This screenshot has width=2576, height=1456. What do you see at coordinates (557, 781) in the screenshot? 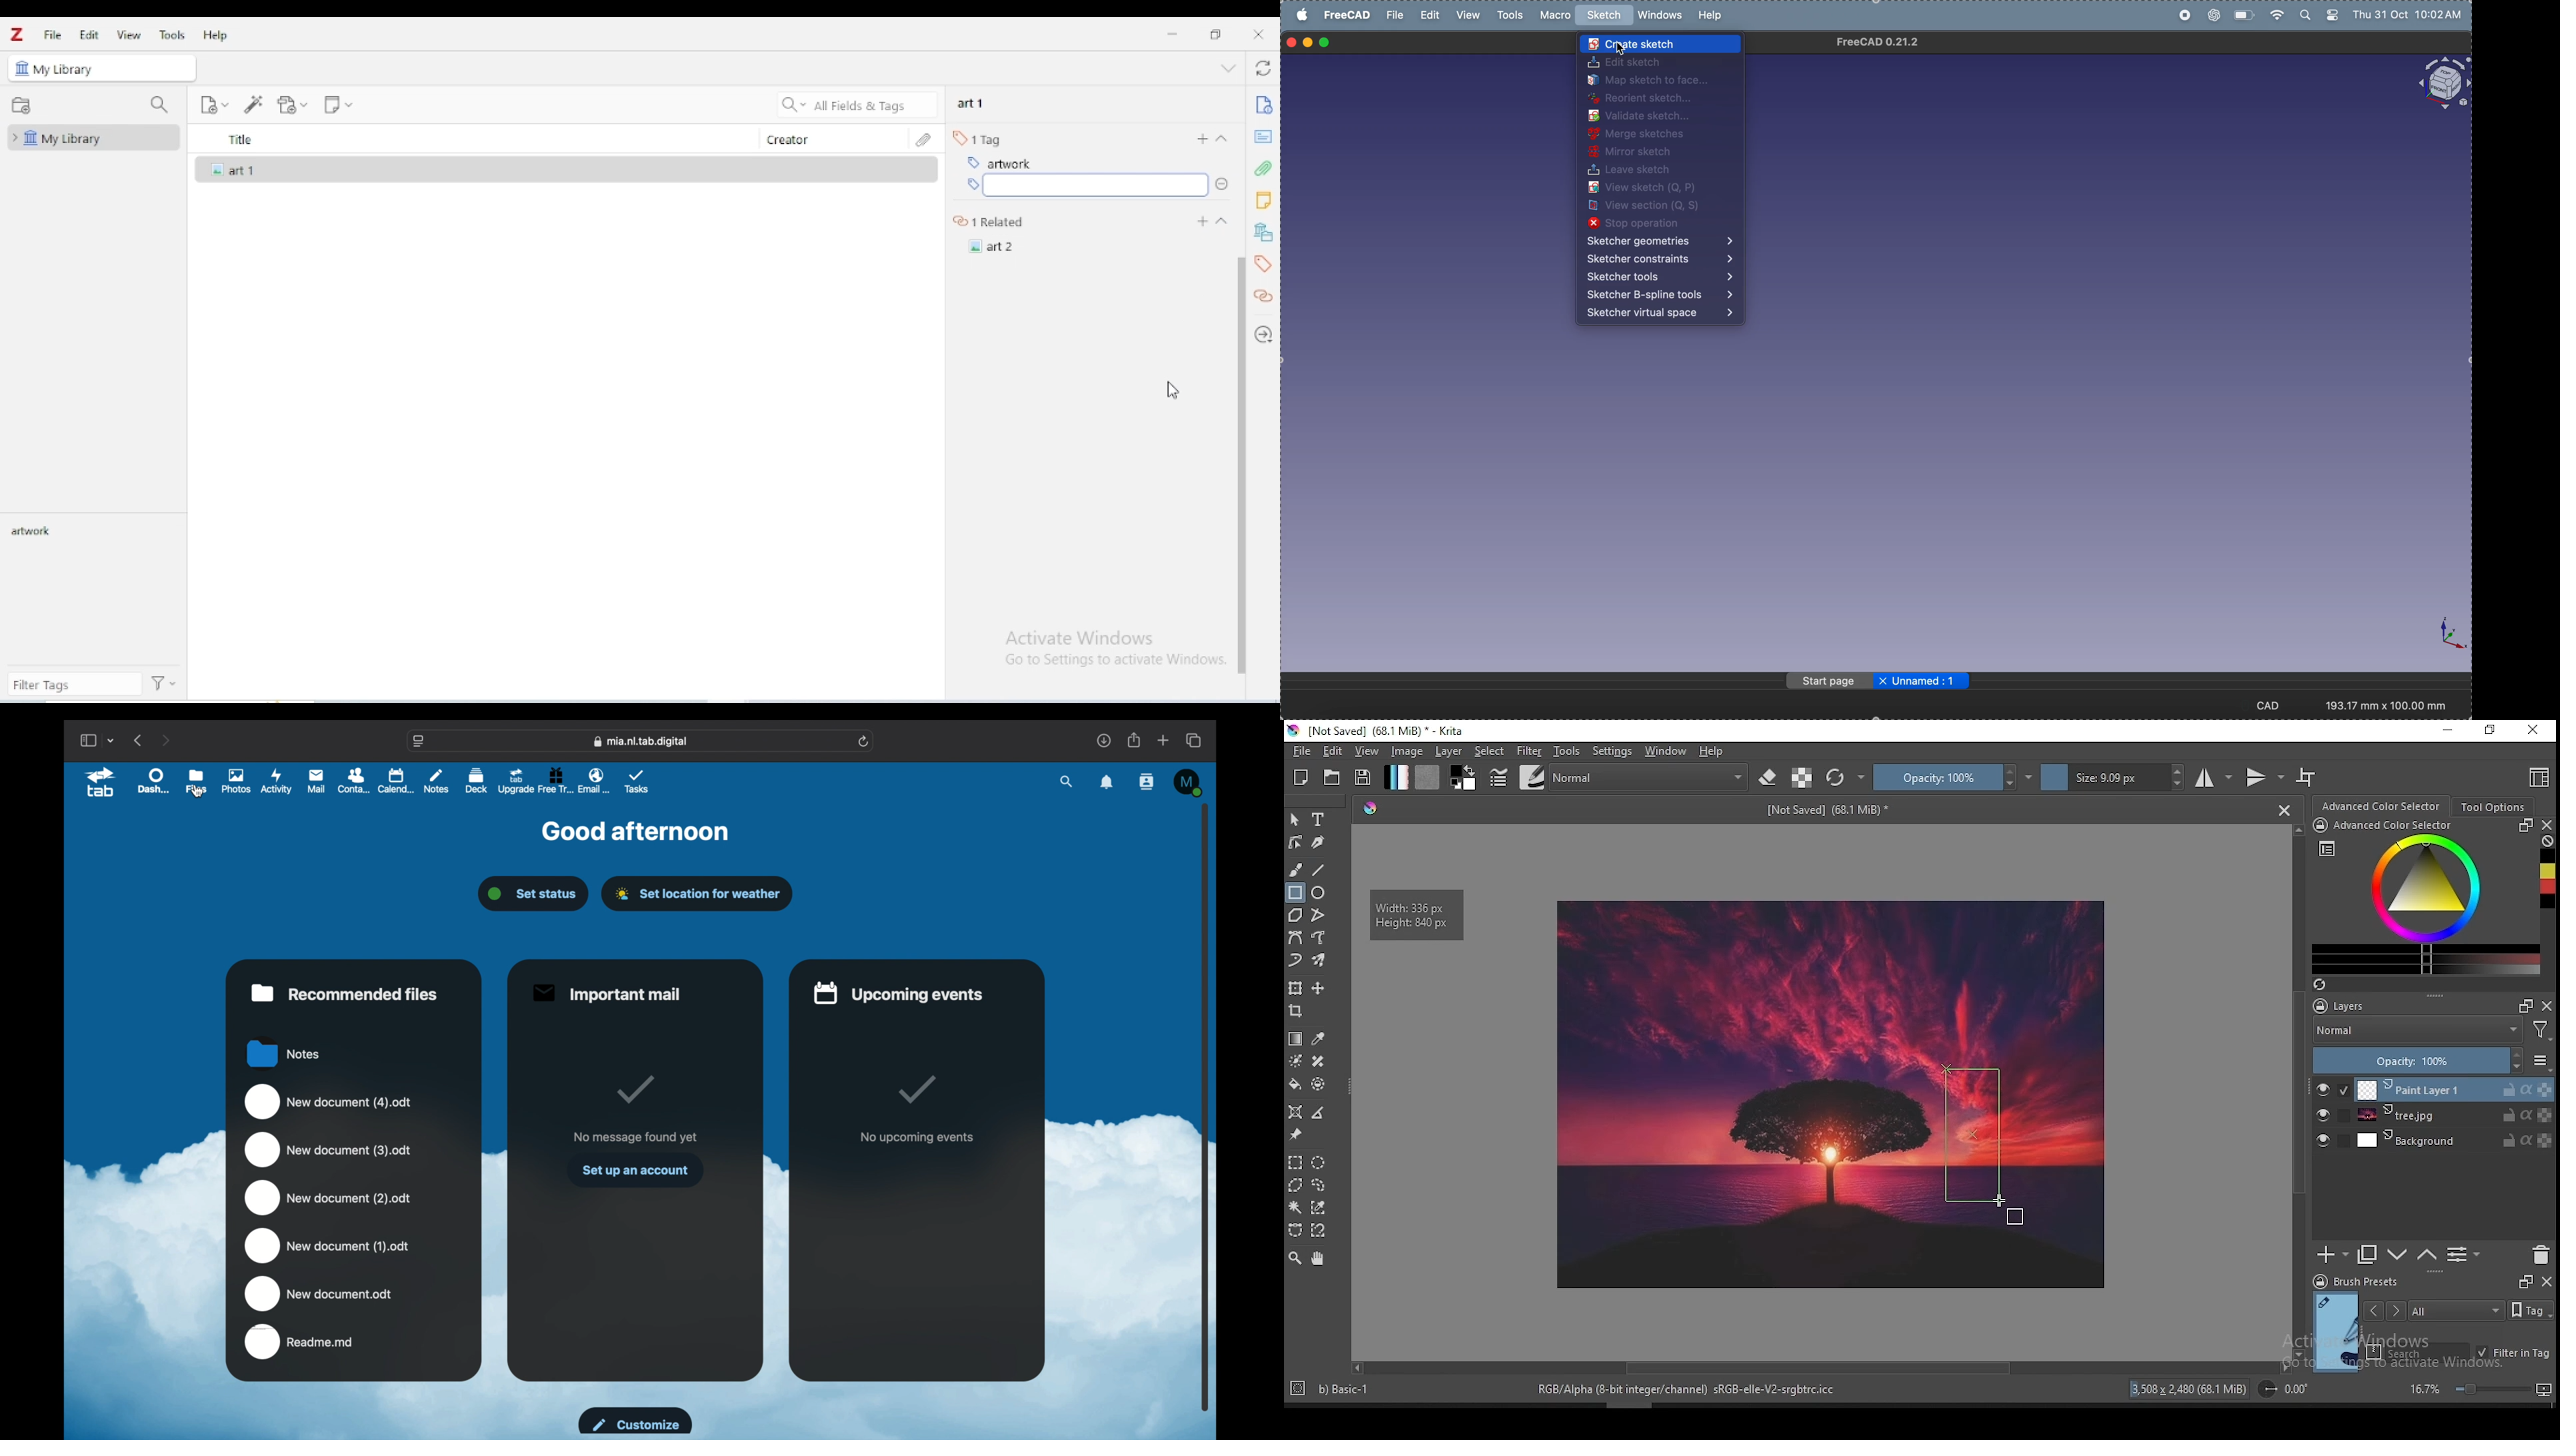
I see `free trial` at bounding box center [557, 781].